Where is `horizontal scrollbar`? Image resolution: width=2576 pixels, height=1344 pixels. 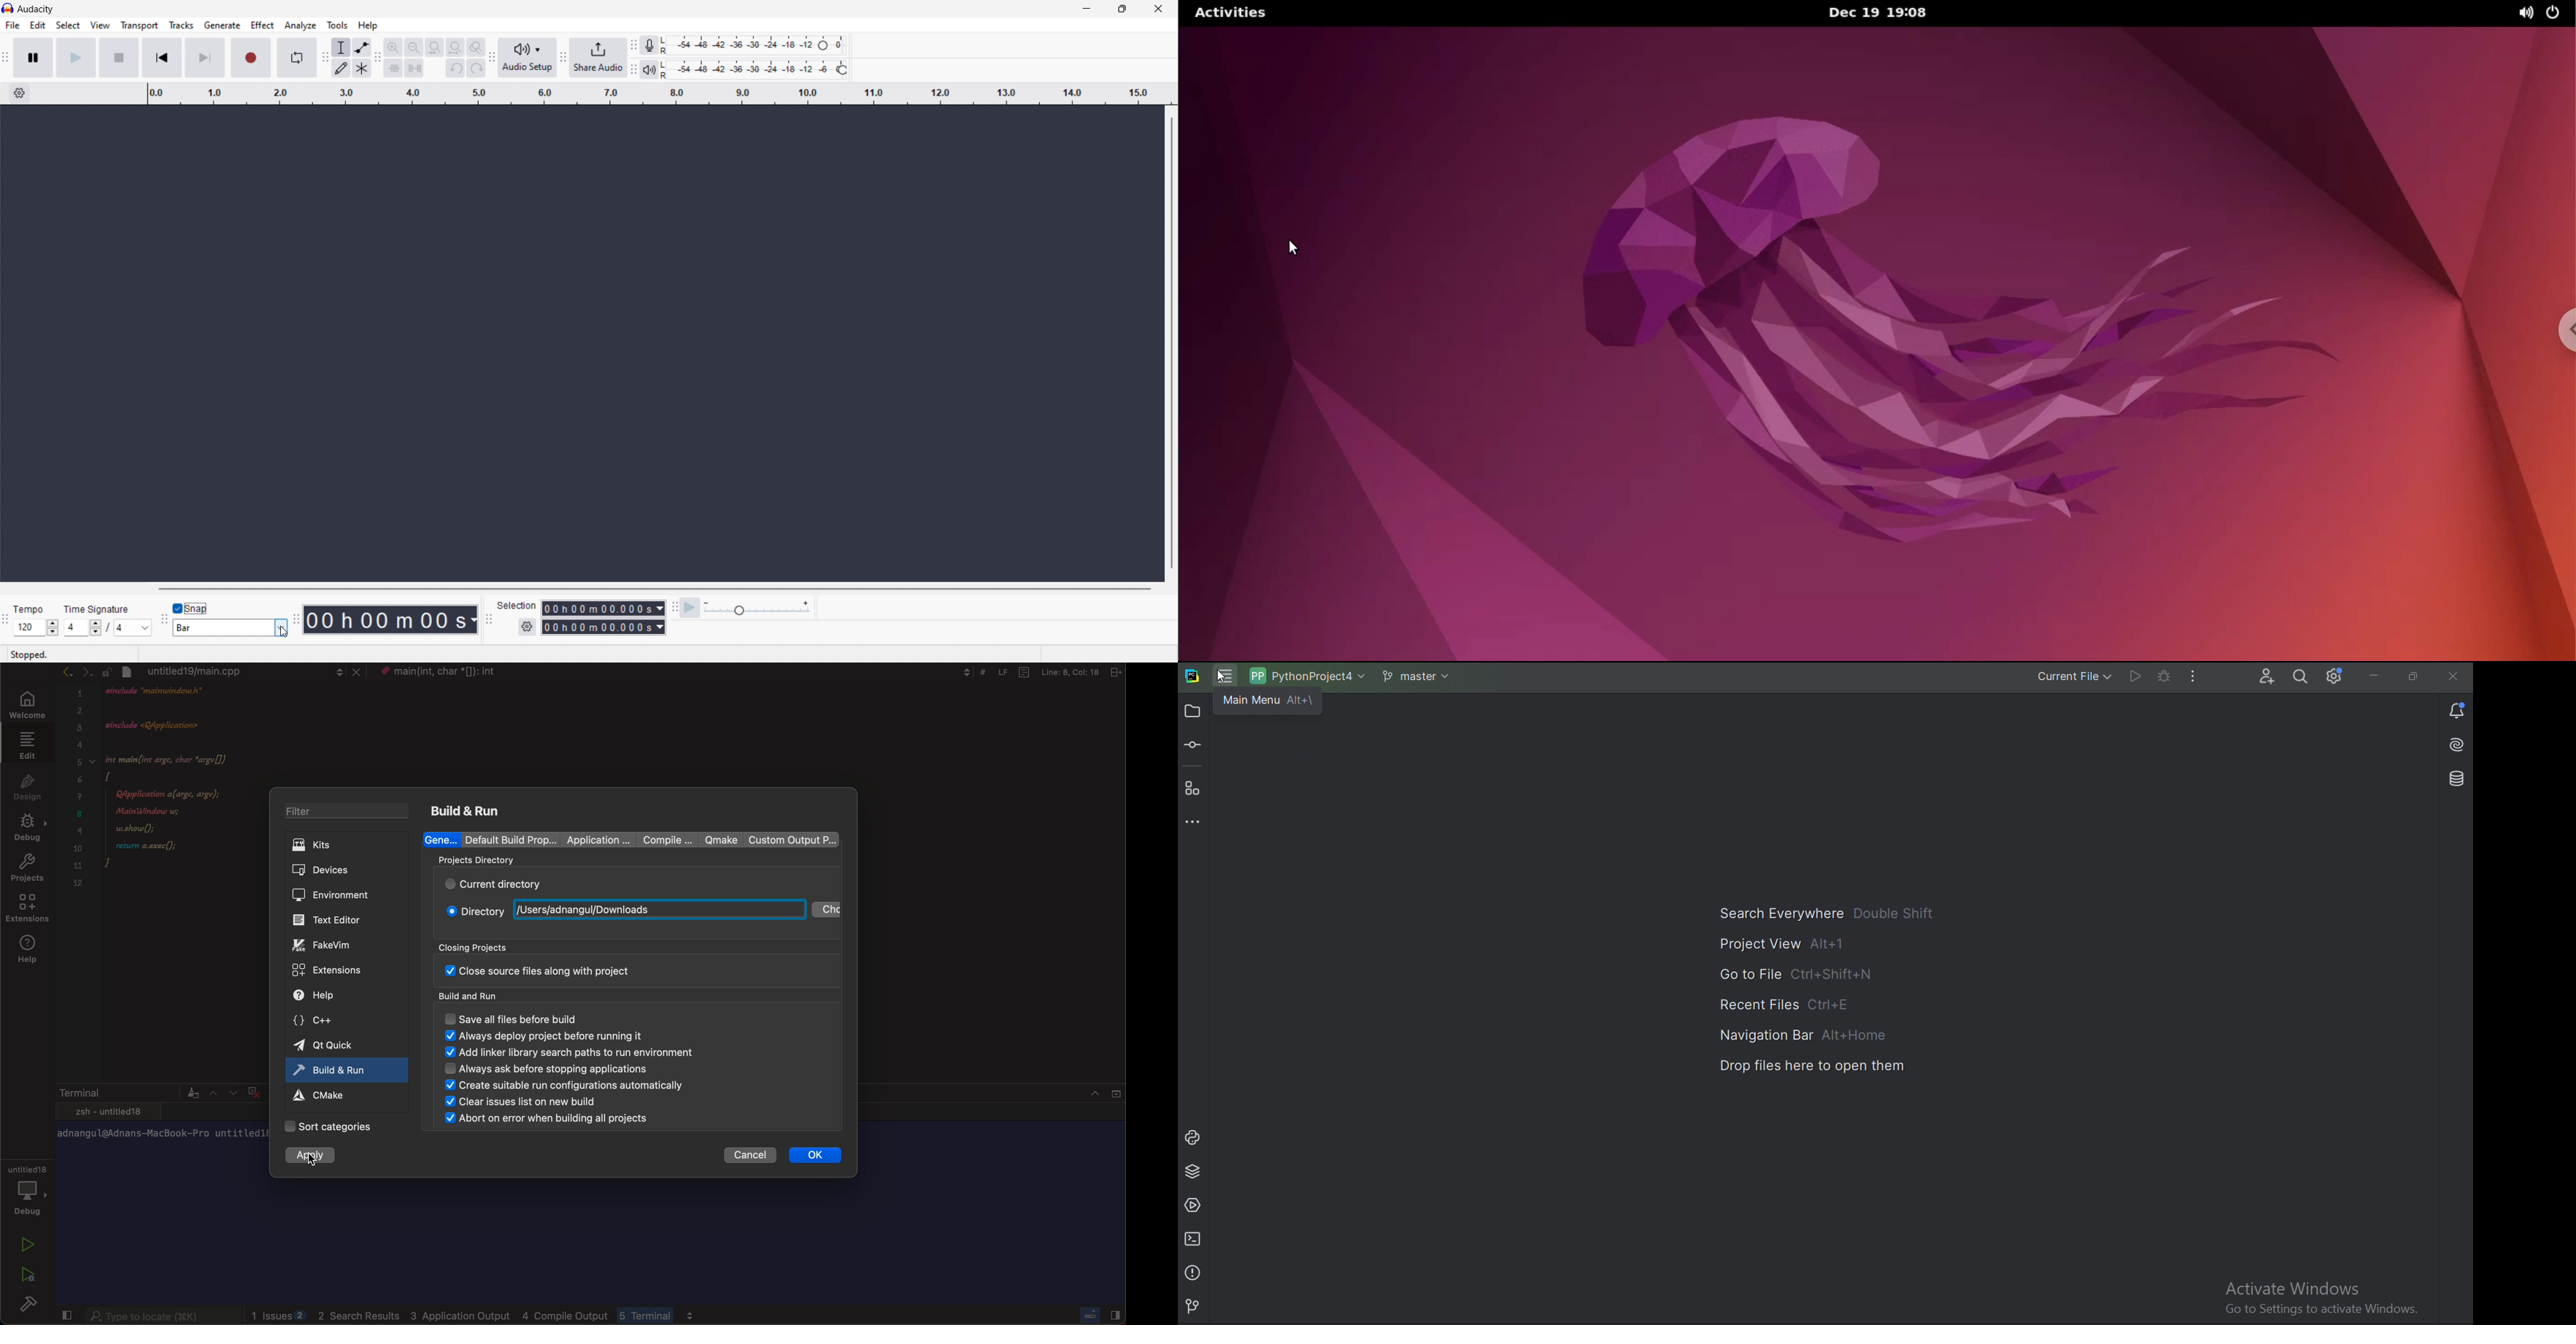
horizontal scrollbar is located at coordinates (650, 588).